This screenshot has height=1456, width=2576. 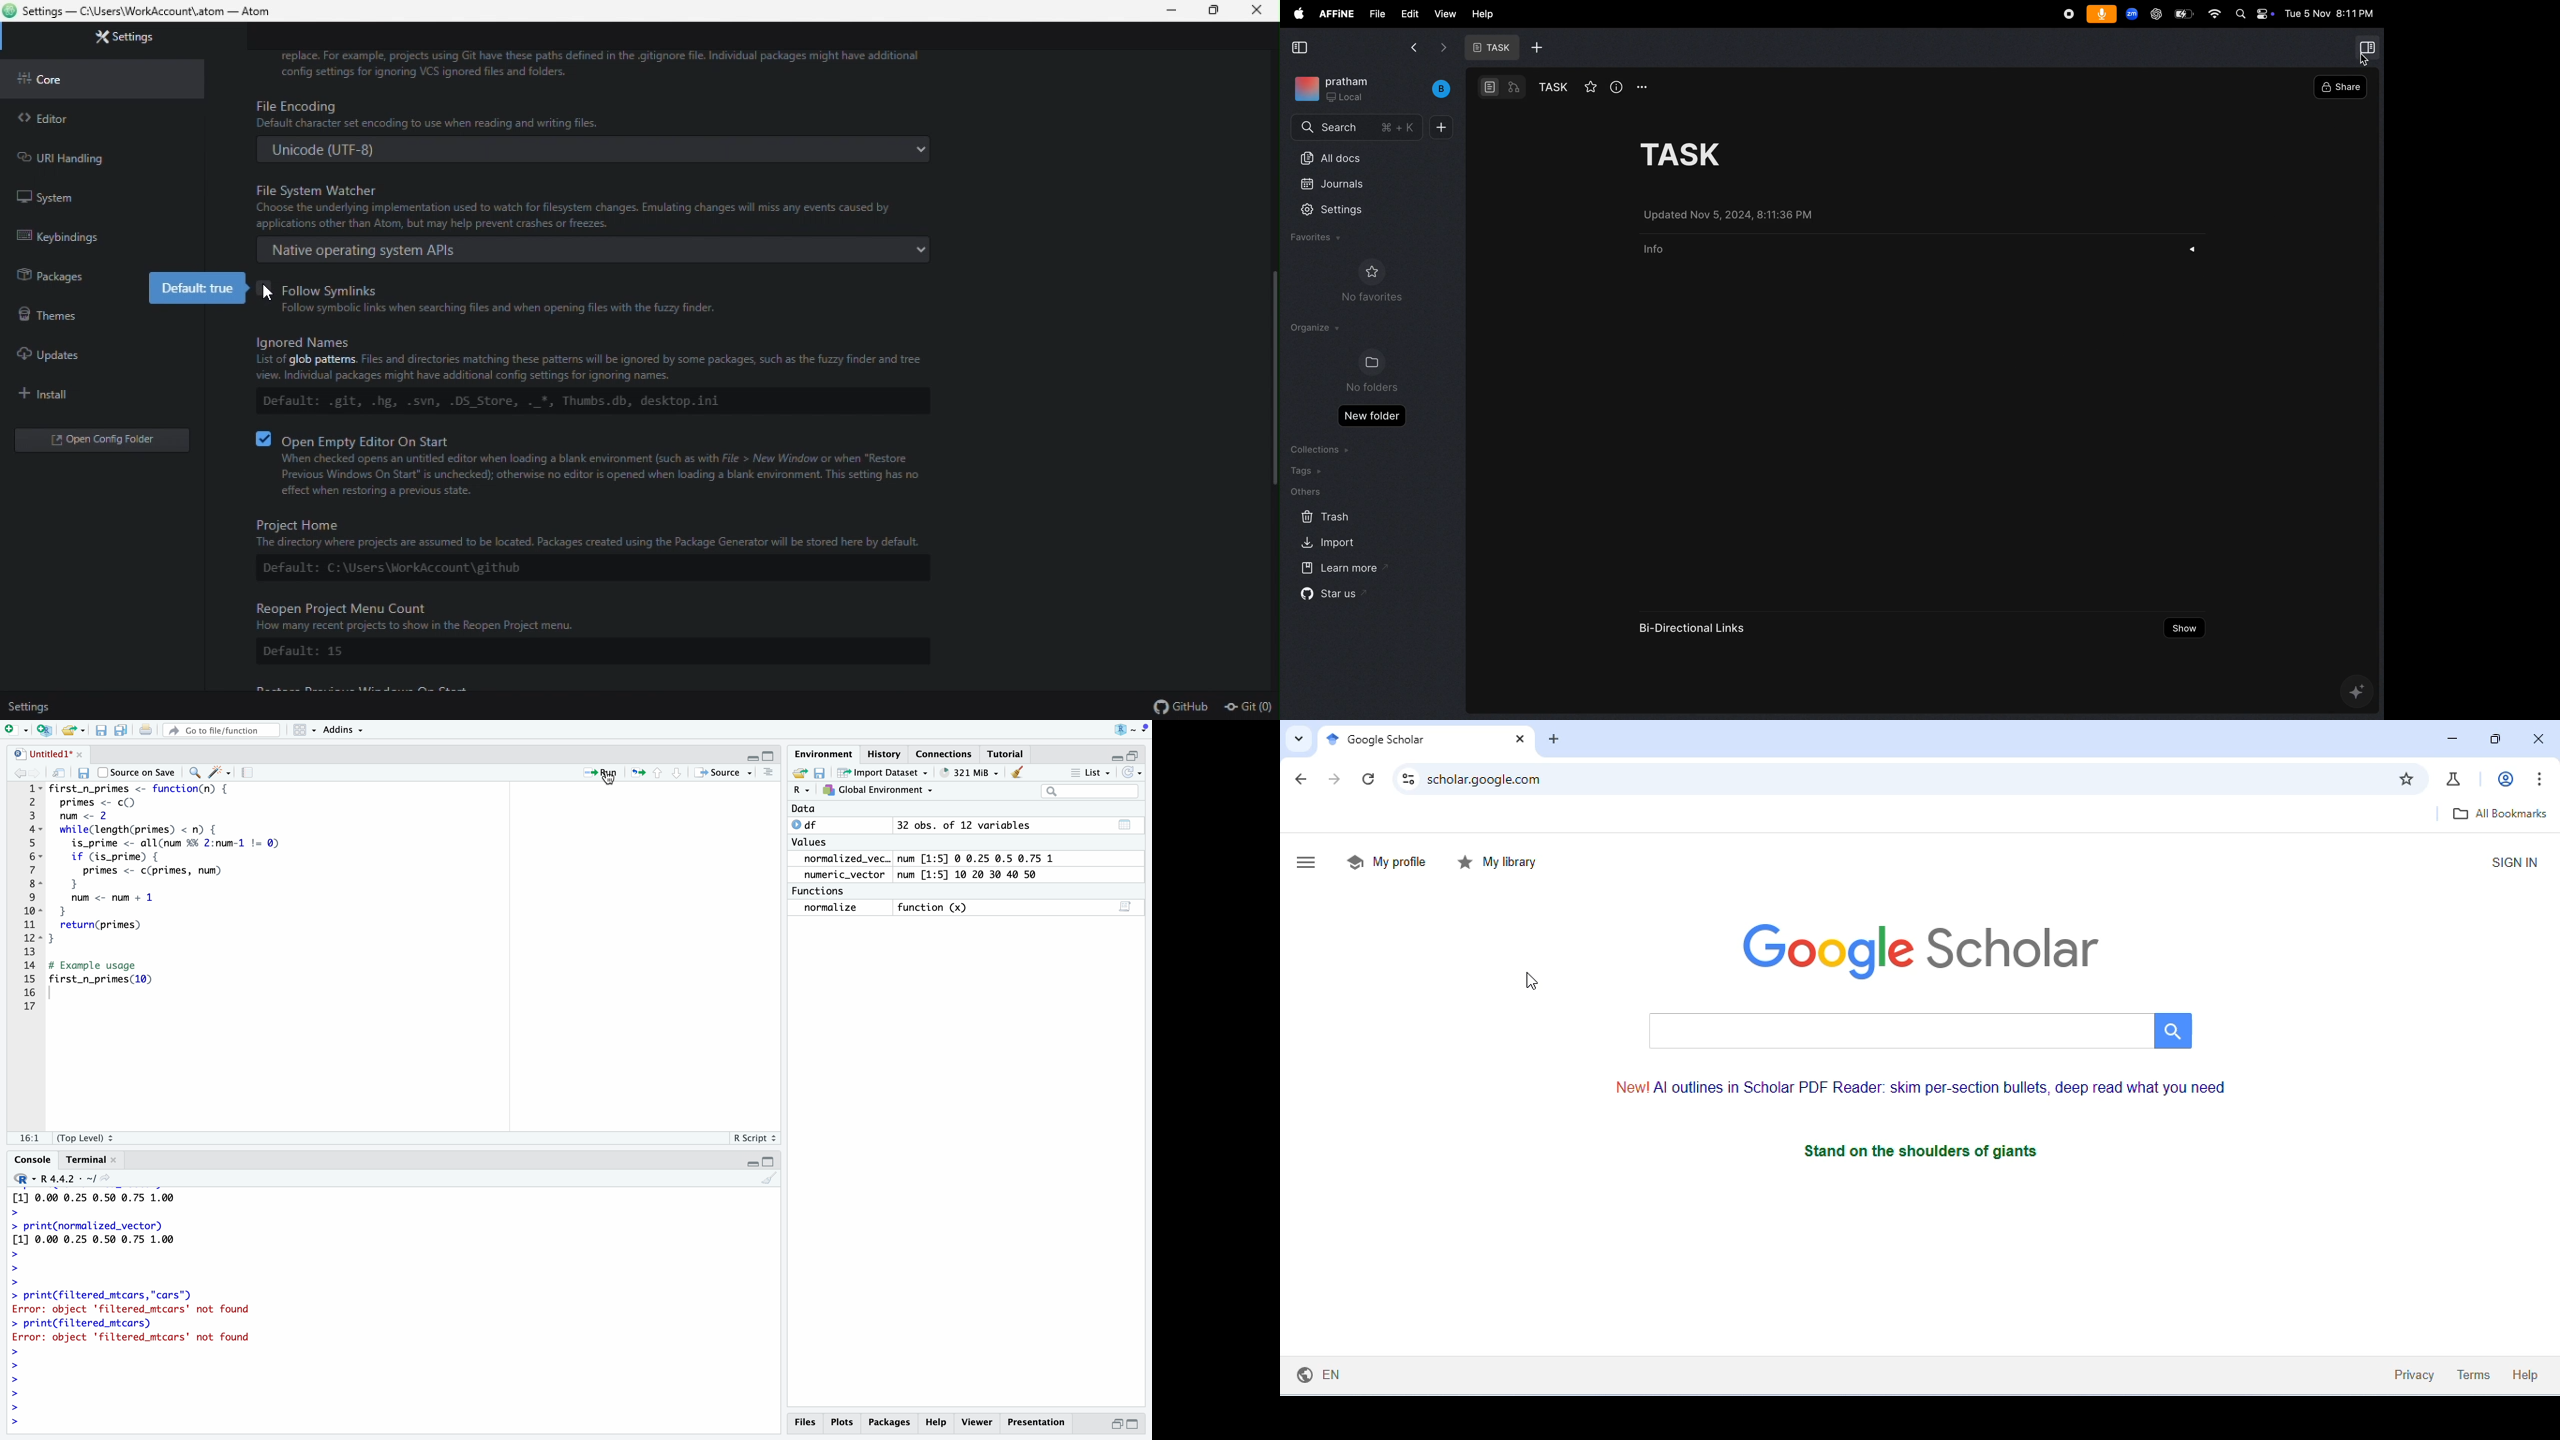 What do you see at coordinates (54, 752) in the screenshot?
I see `untitled` at bounding box center [54, 752].